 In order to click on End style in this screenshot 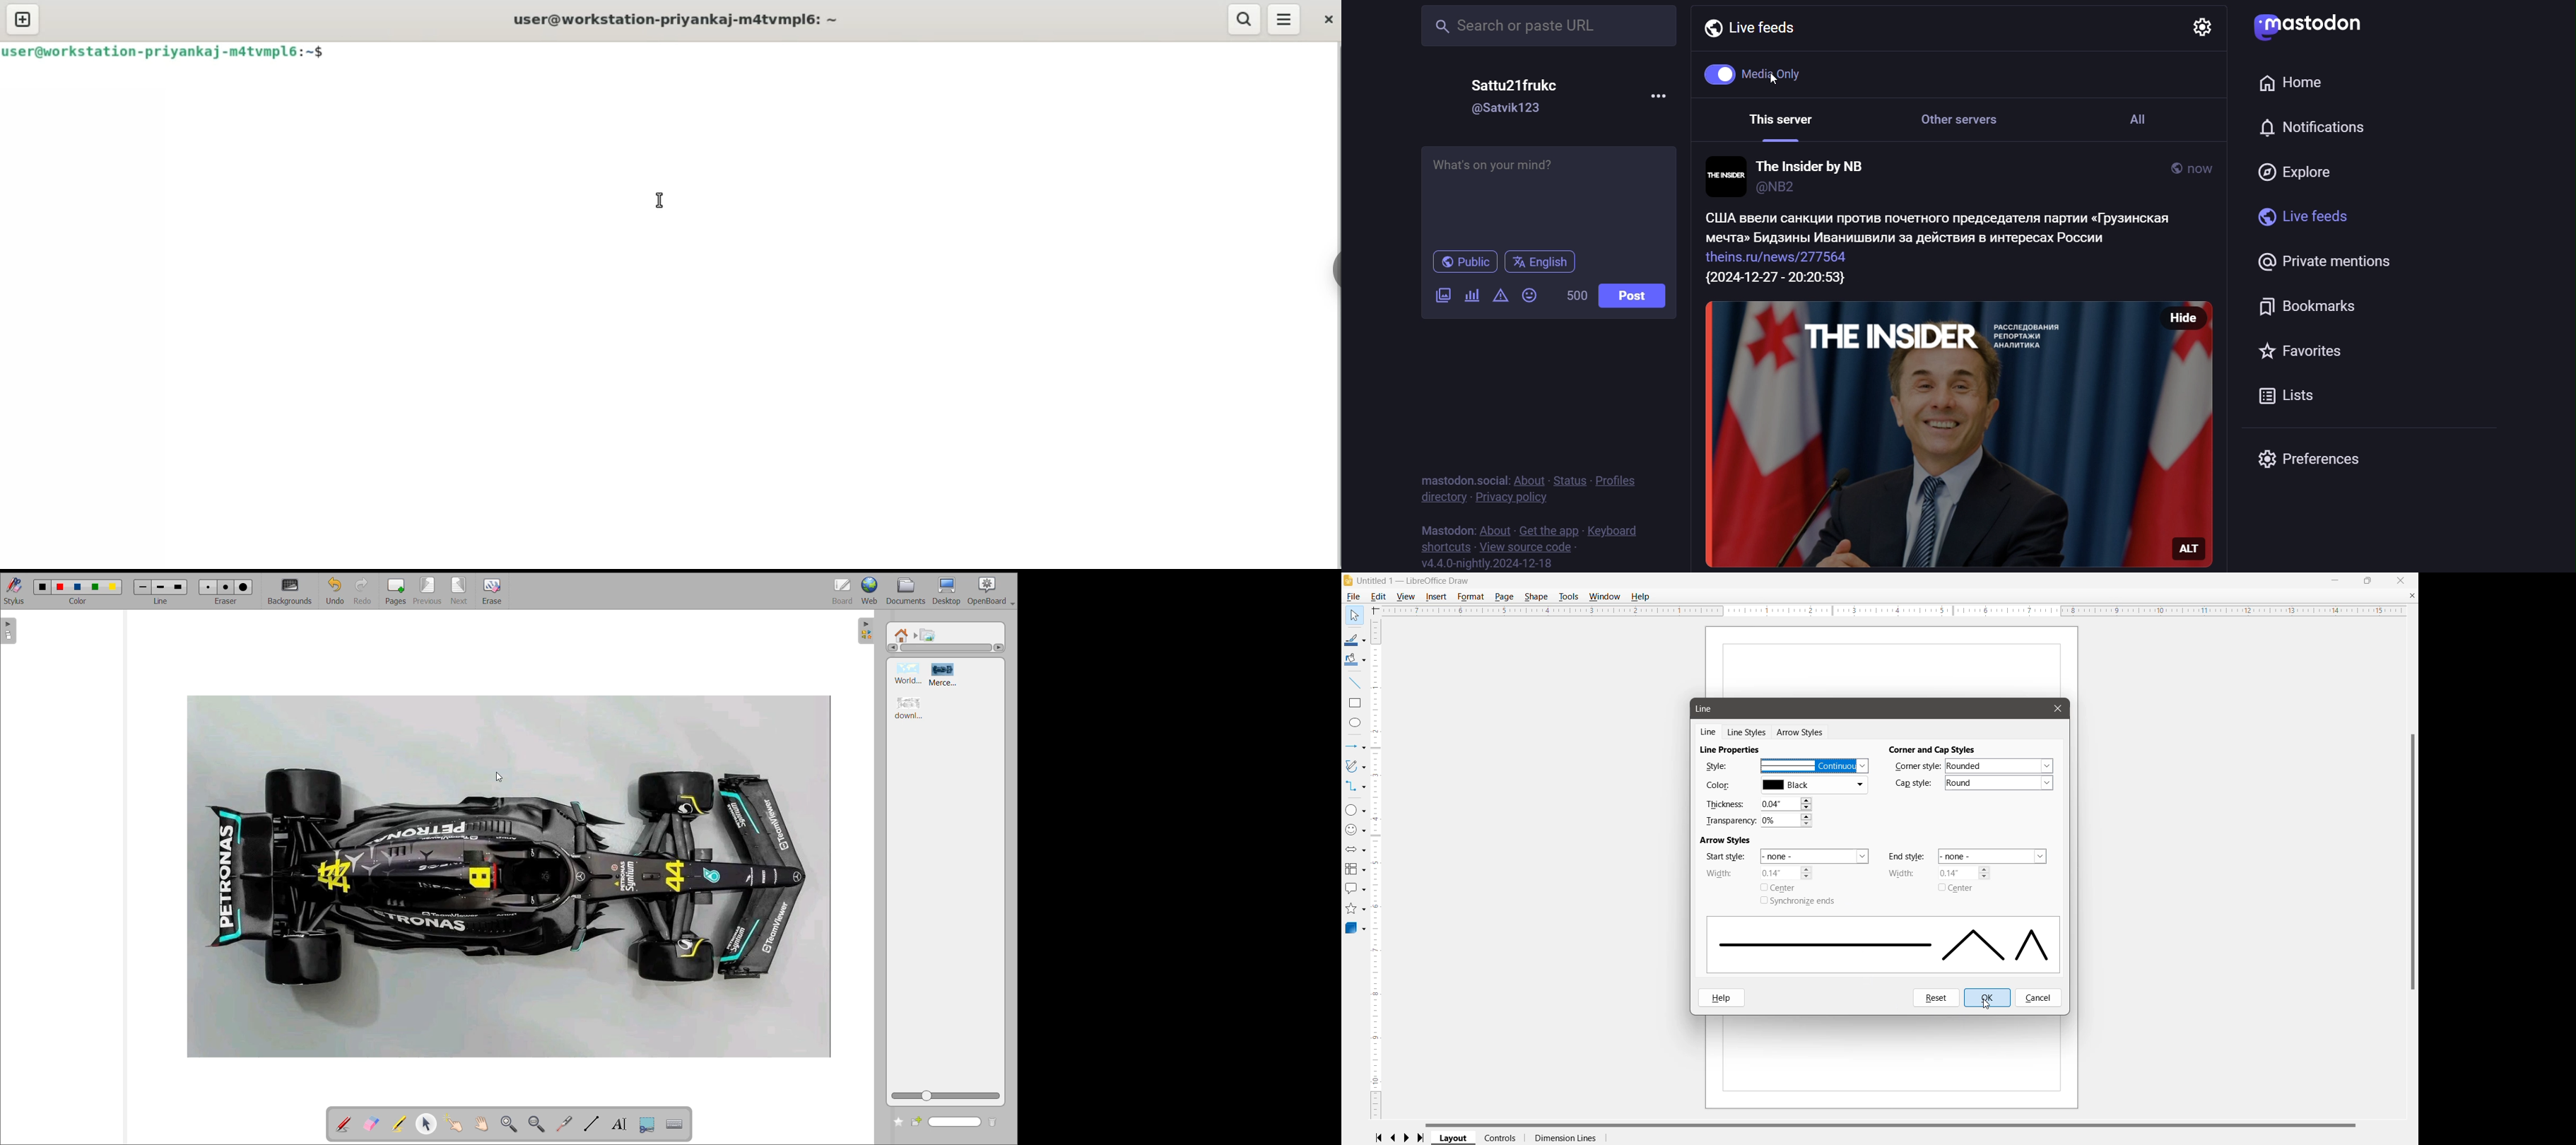, I will do `click(1905, 857)`.